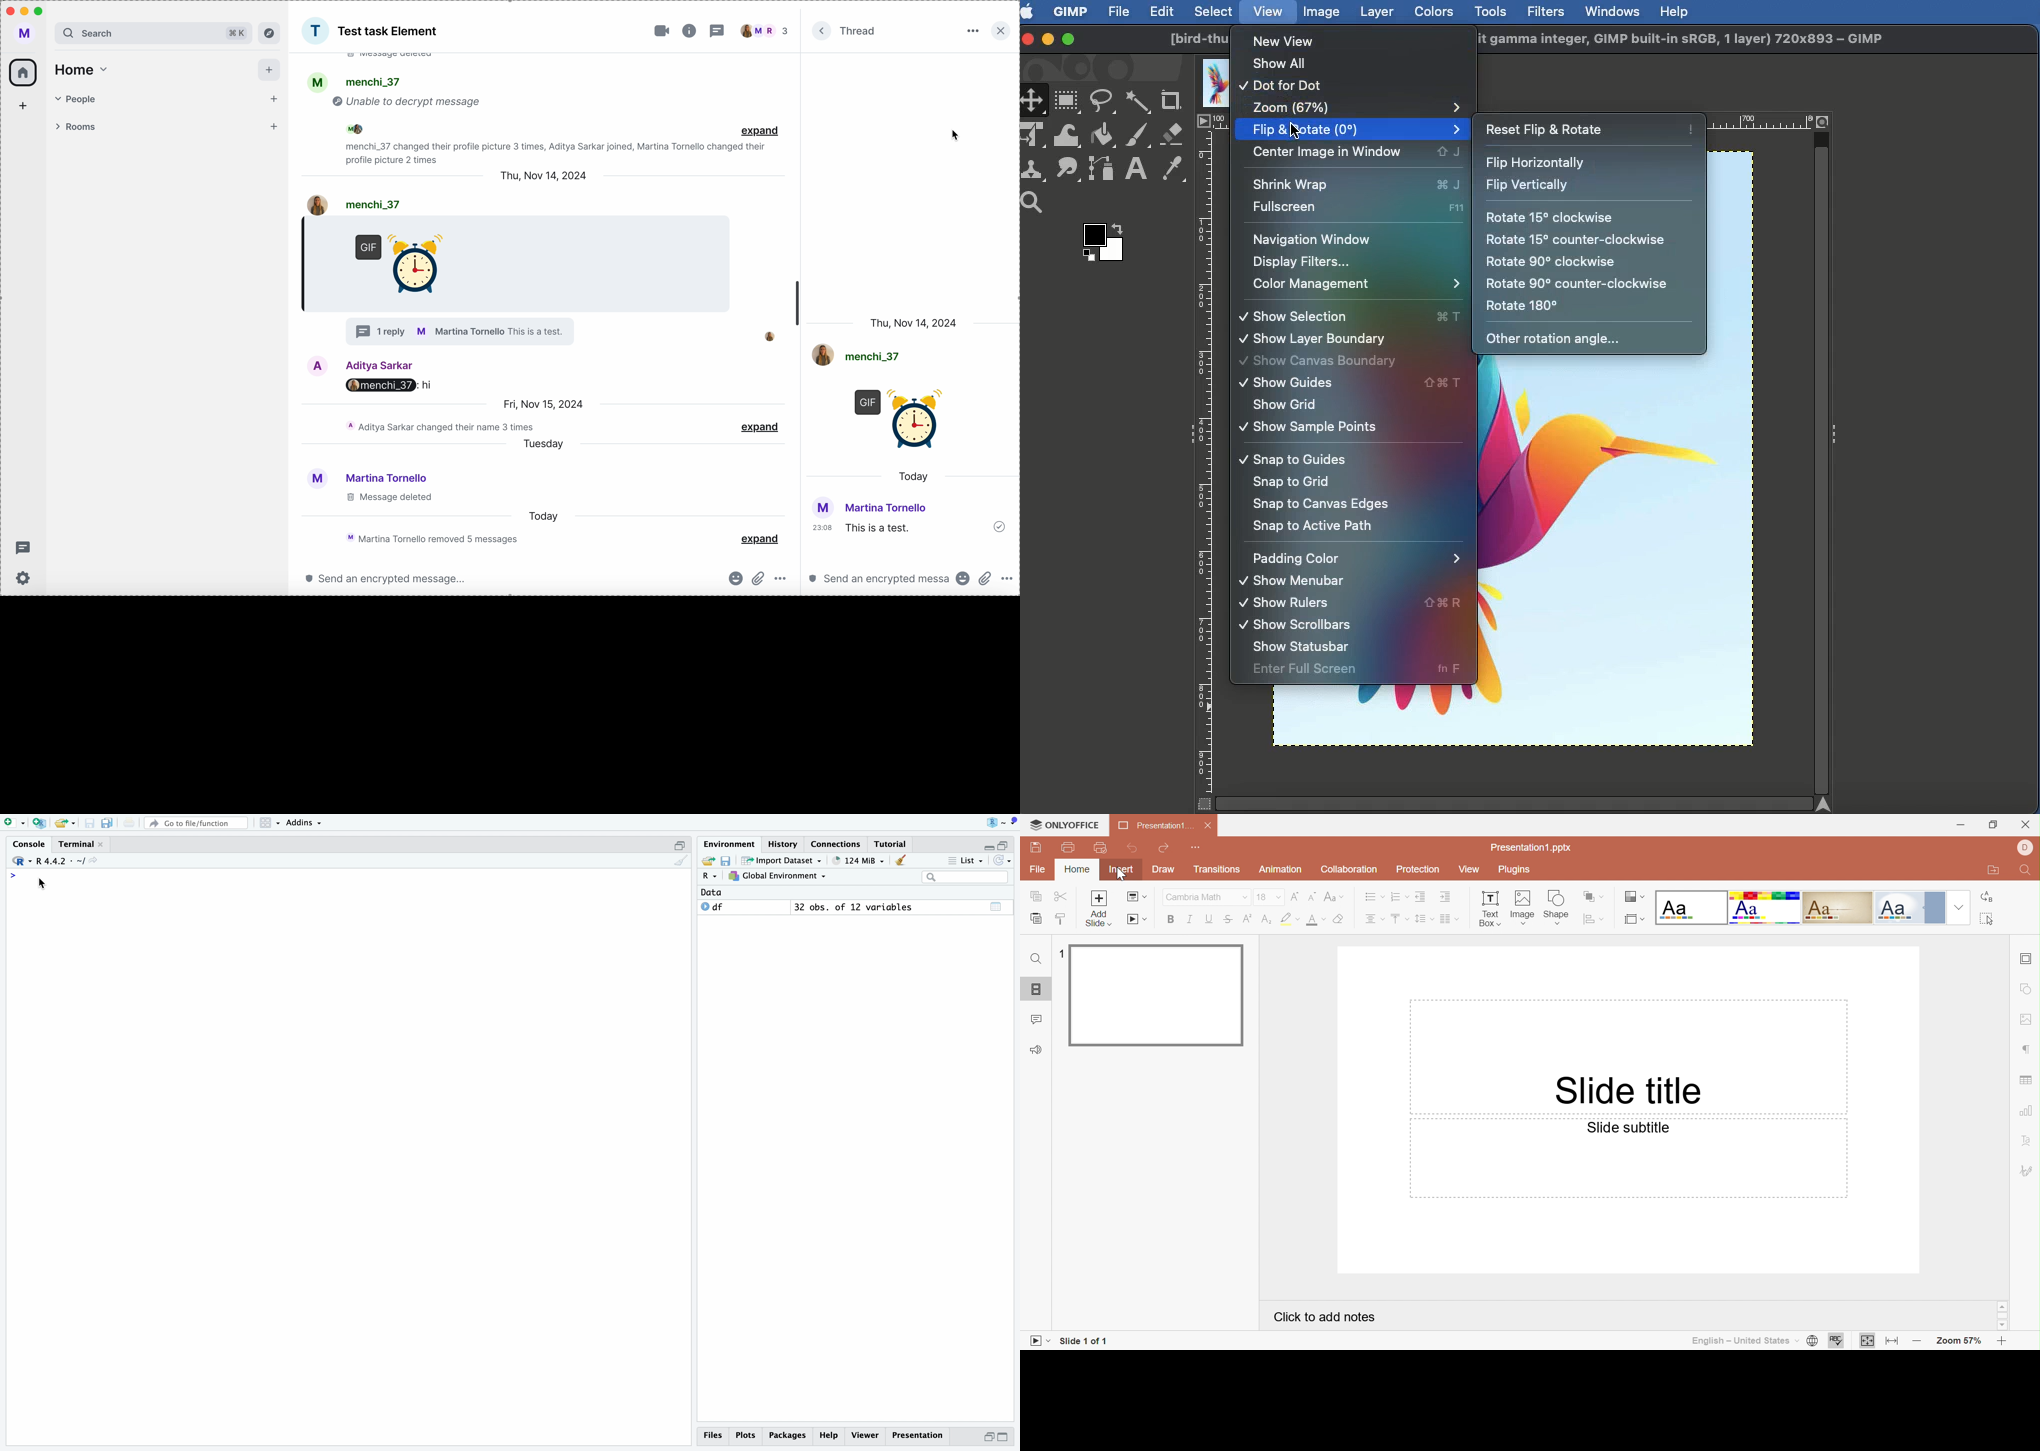 The height and width of the screenshot is (1456, 2044). What do you see at coordinates (402, 266) in the screenshot?
I see `GIF sended` at bounding box center [402, 266].